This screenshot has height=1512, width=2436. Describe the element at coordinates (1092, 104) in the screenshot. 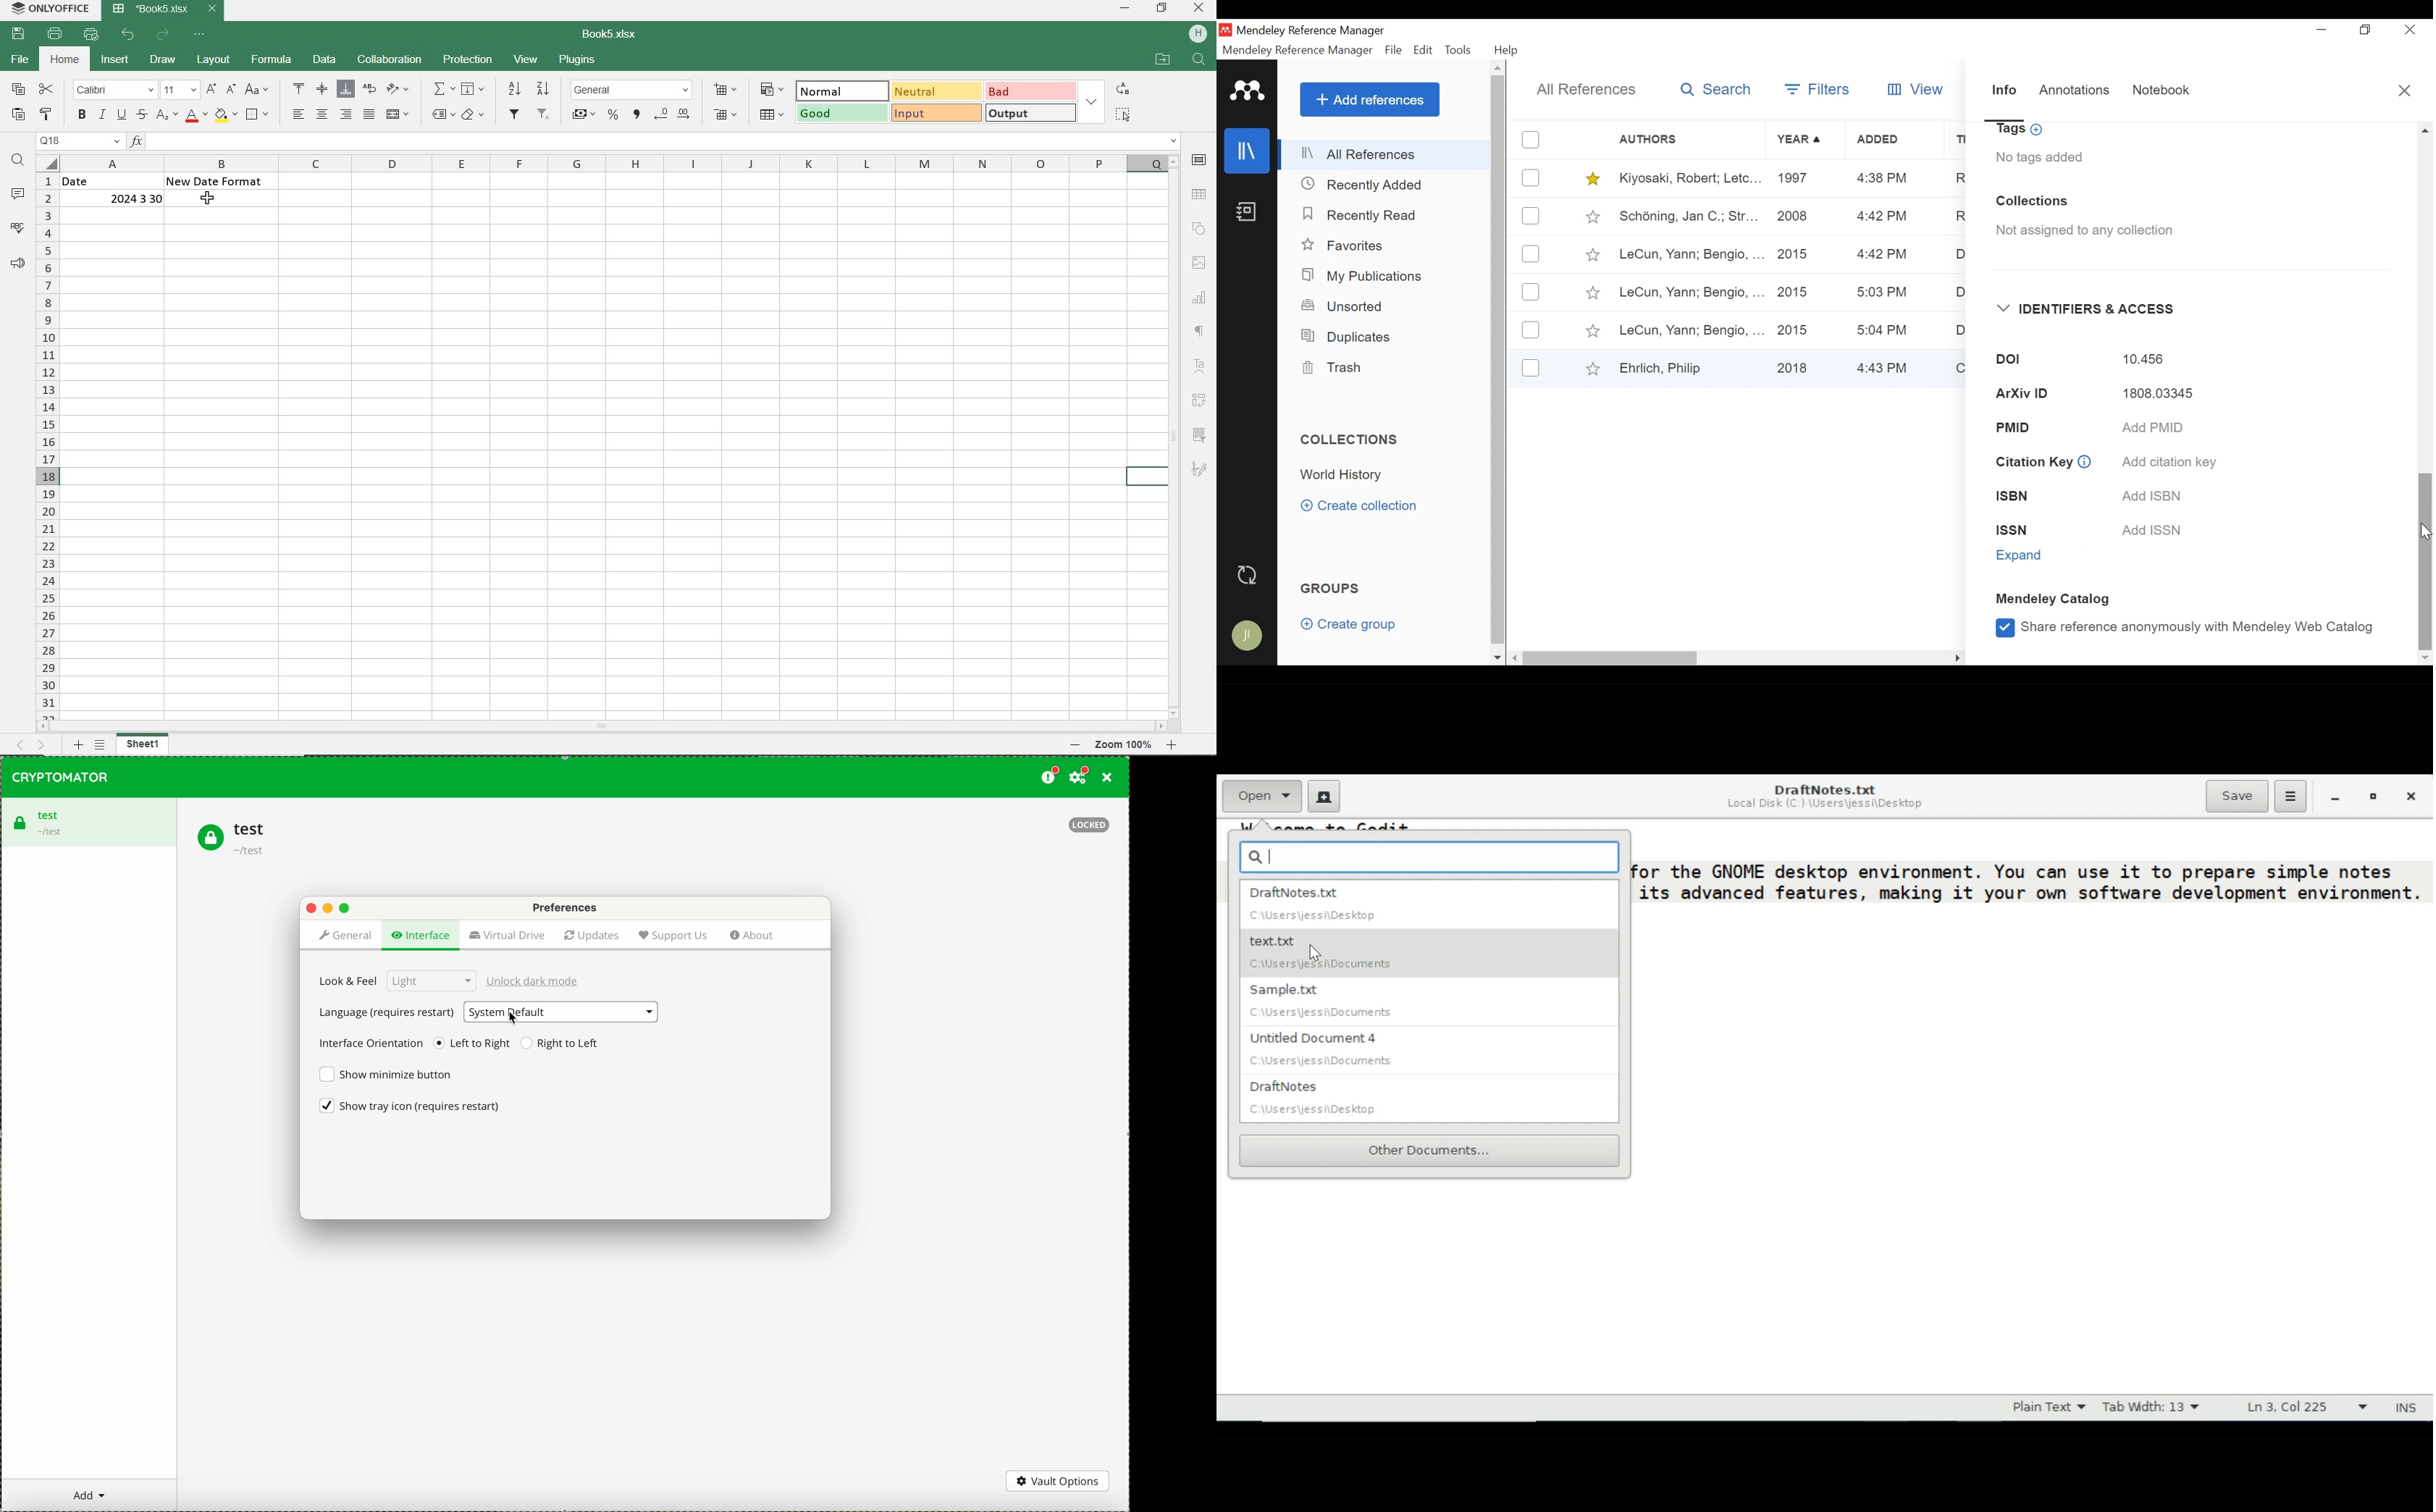

I see `EXPAND` at that location.